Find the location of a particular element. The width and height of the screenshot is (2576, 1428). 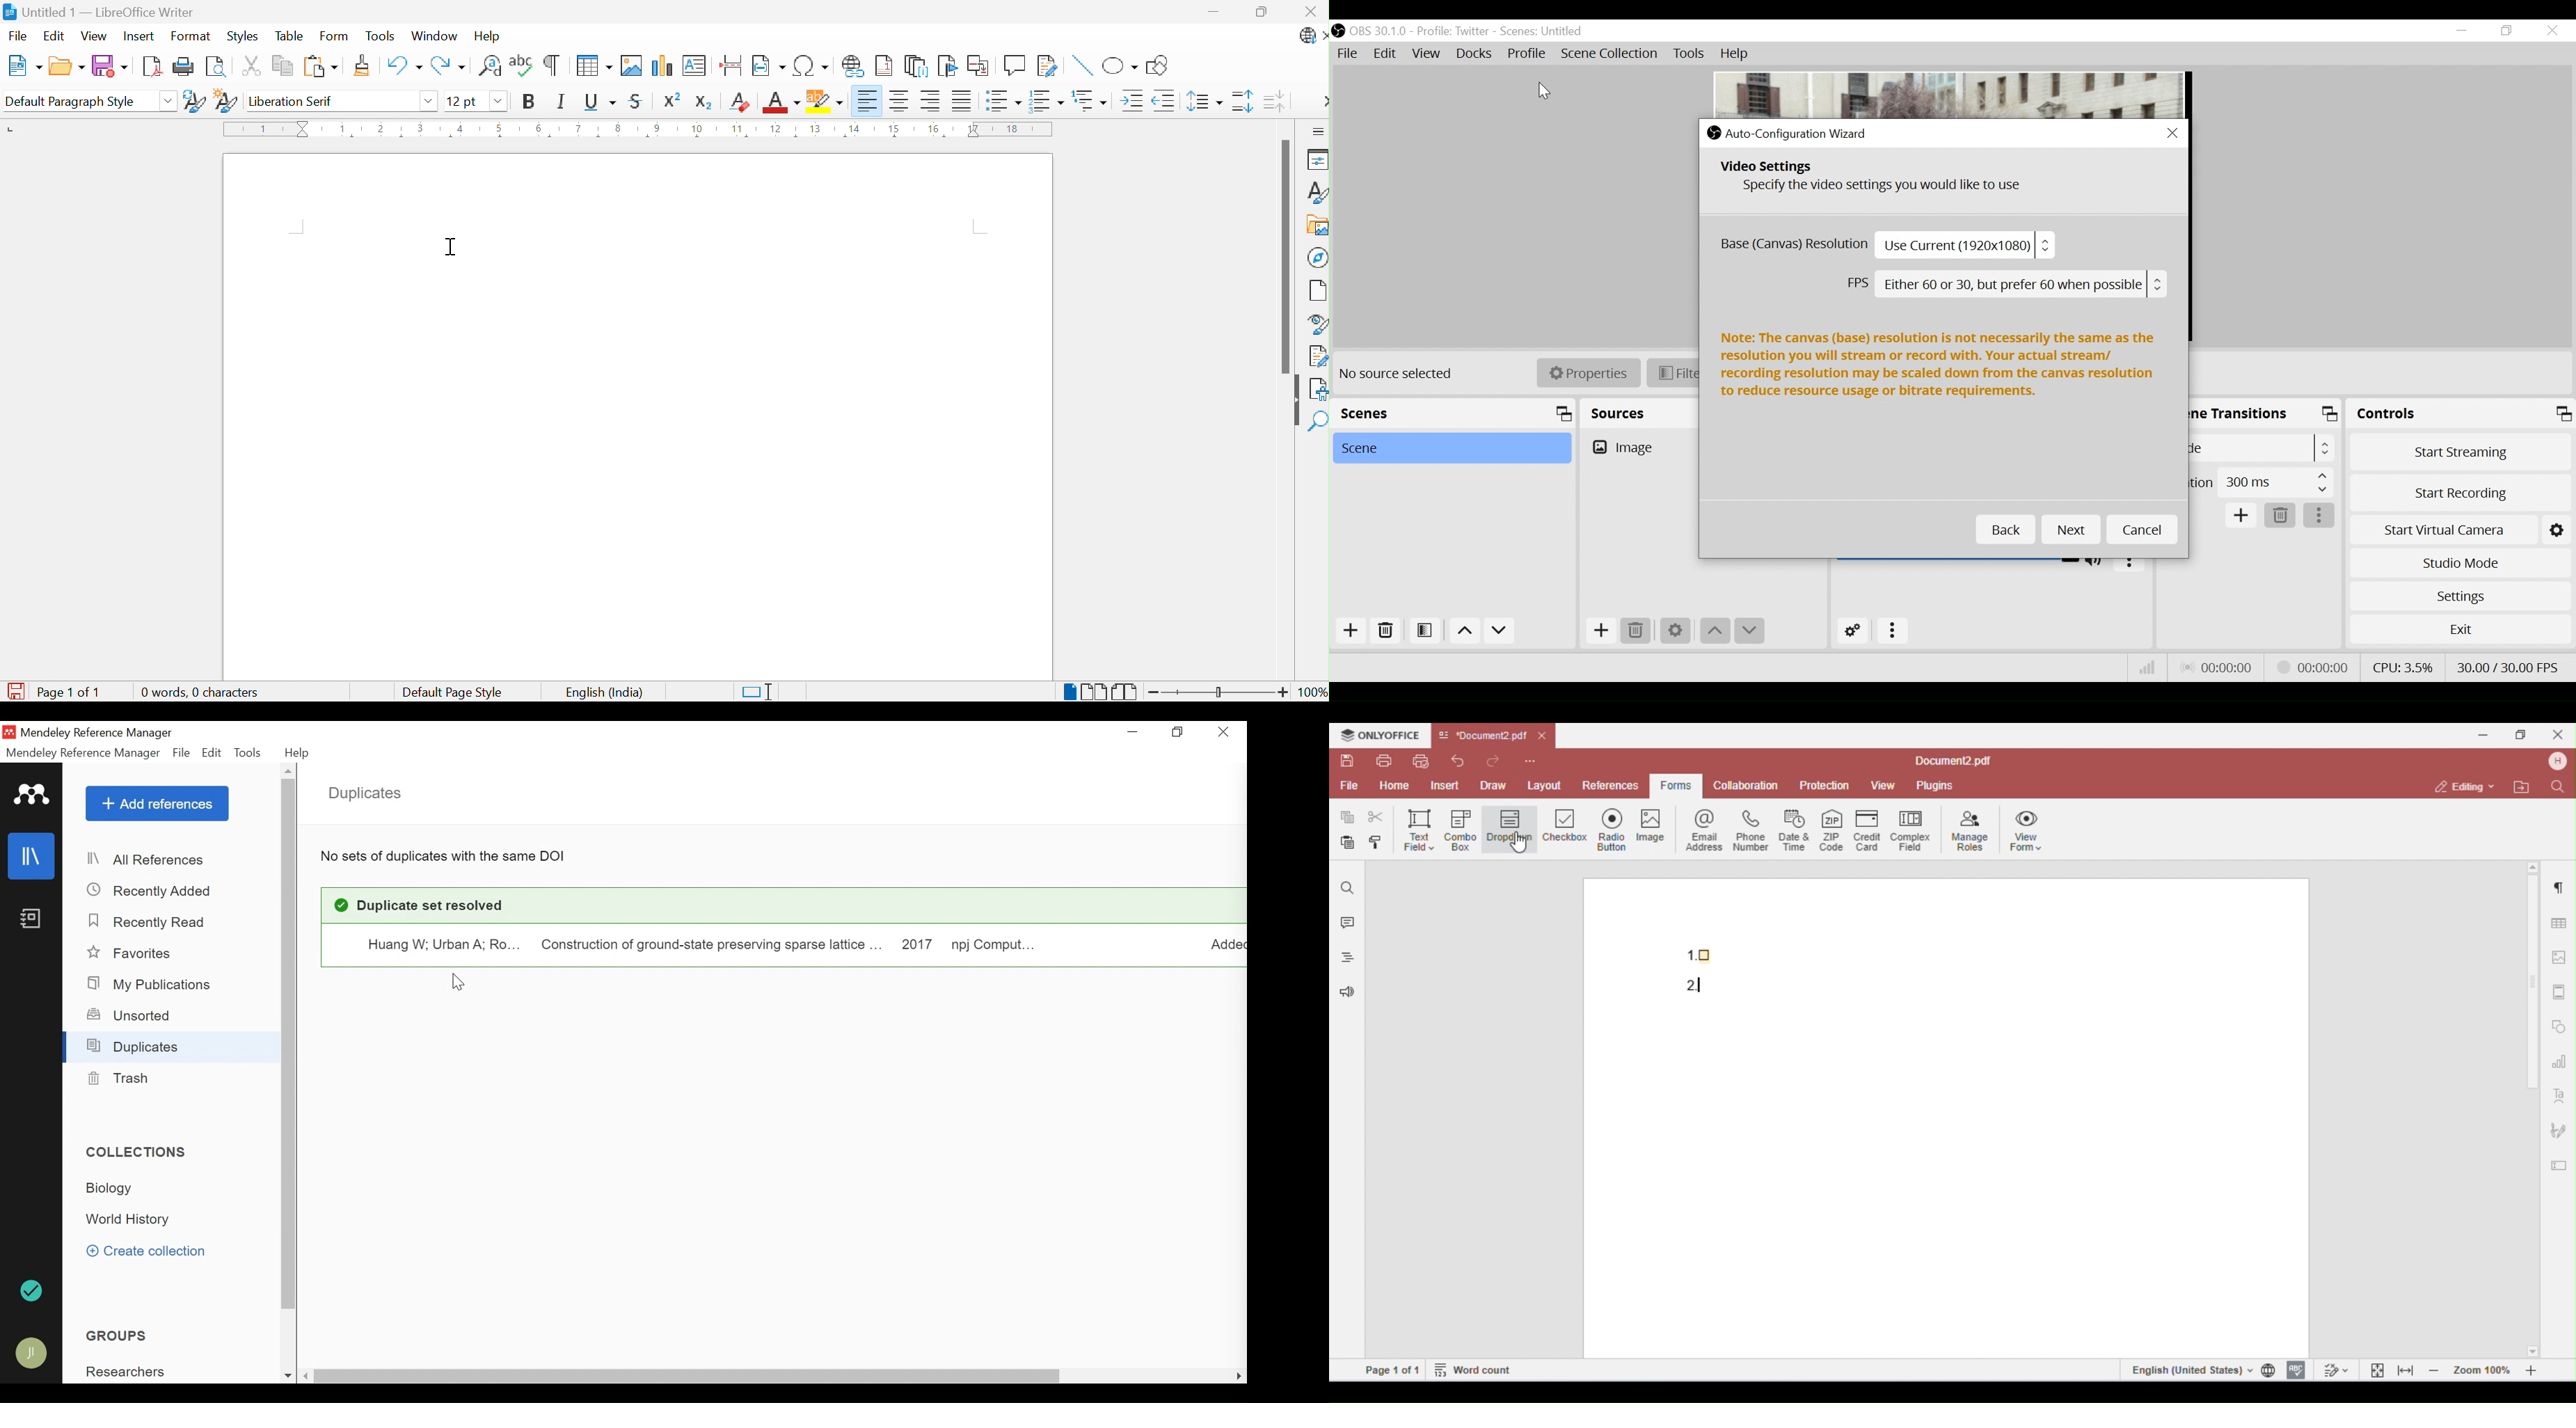

Form is located at coordinates (335, 36).